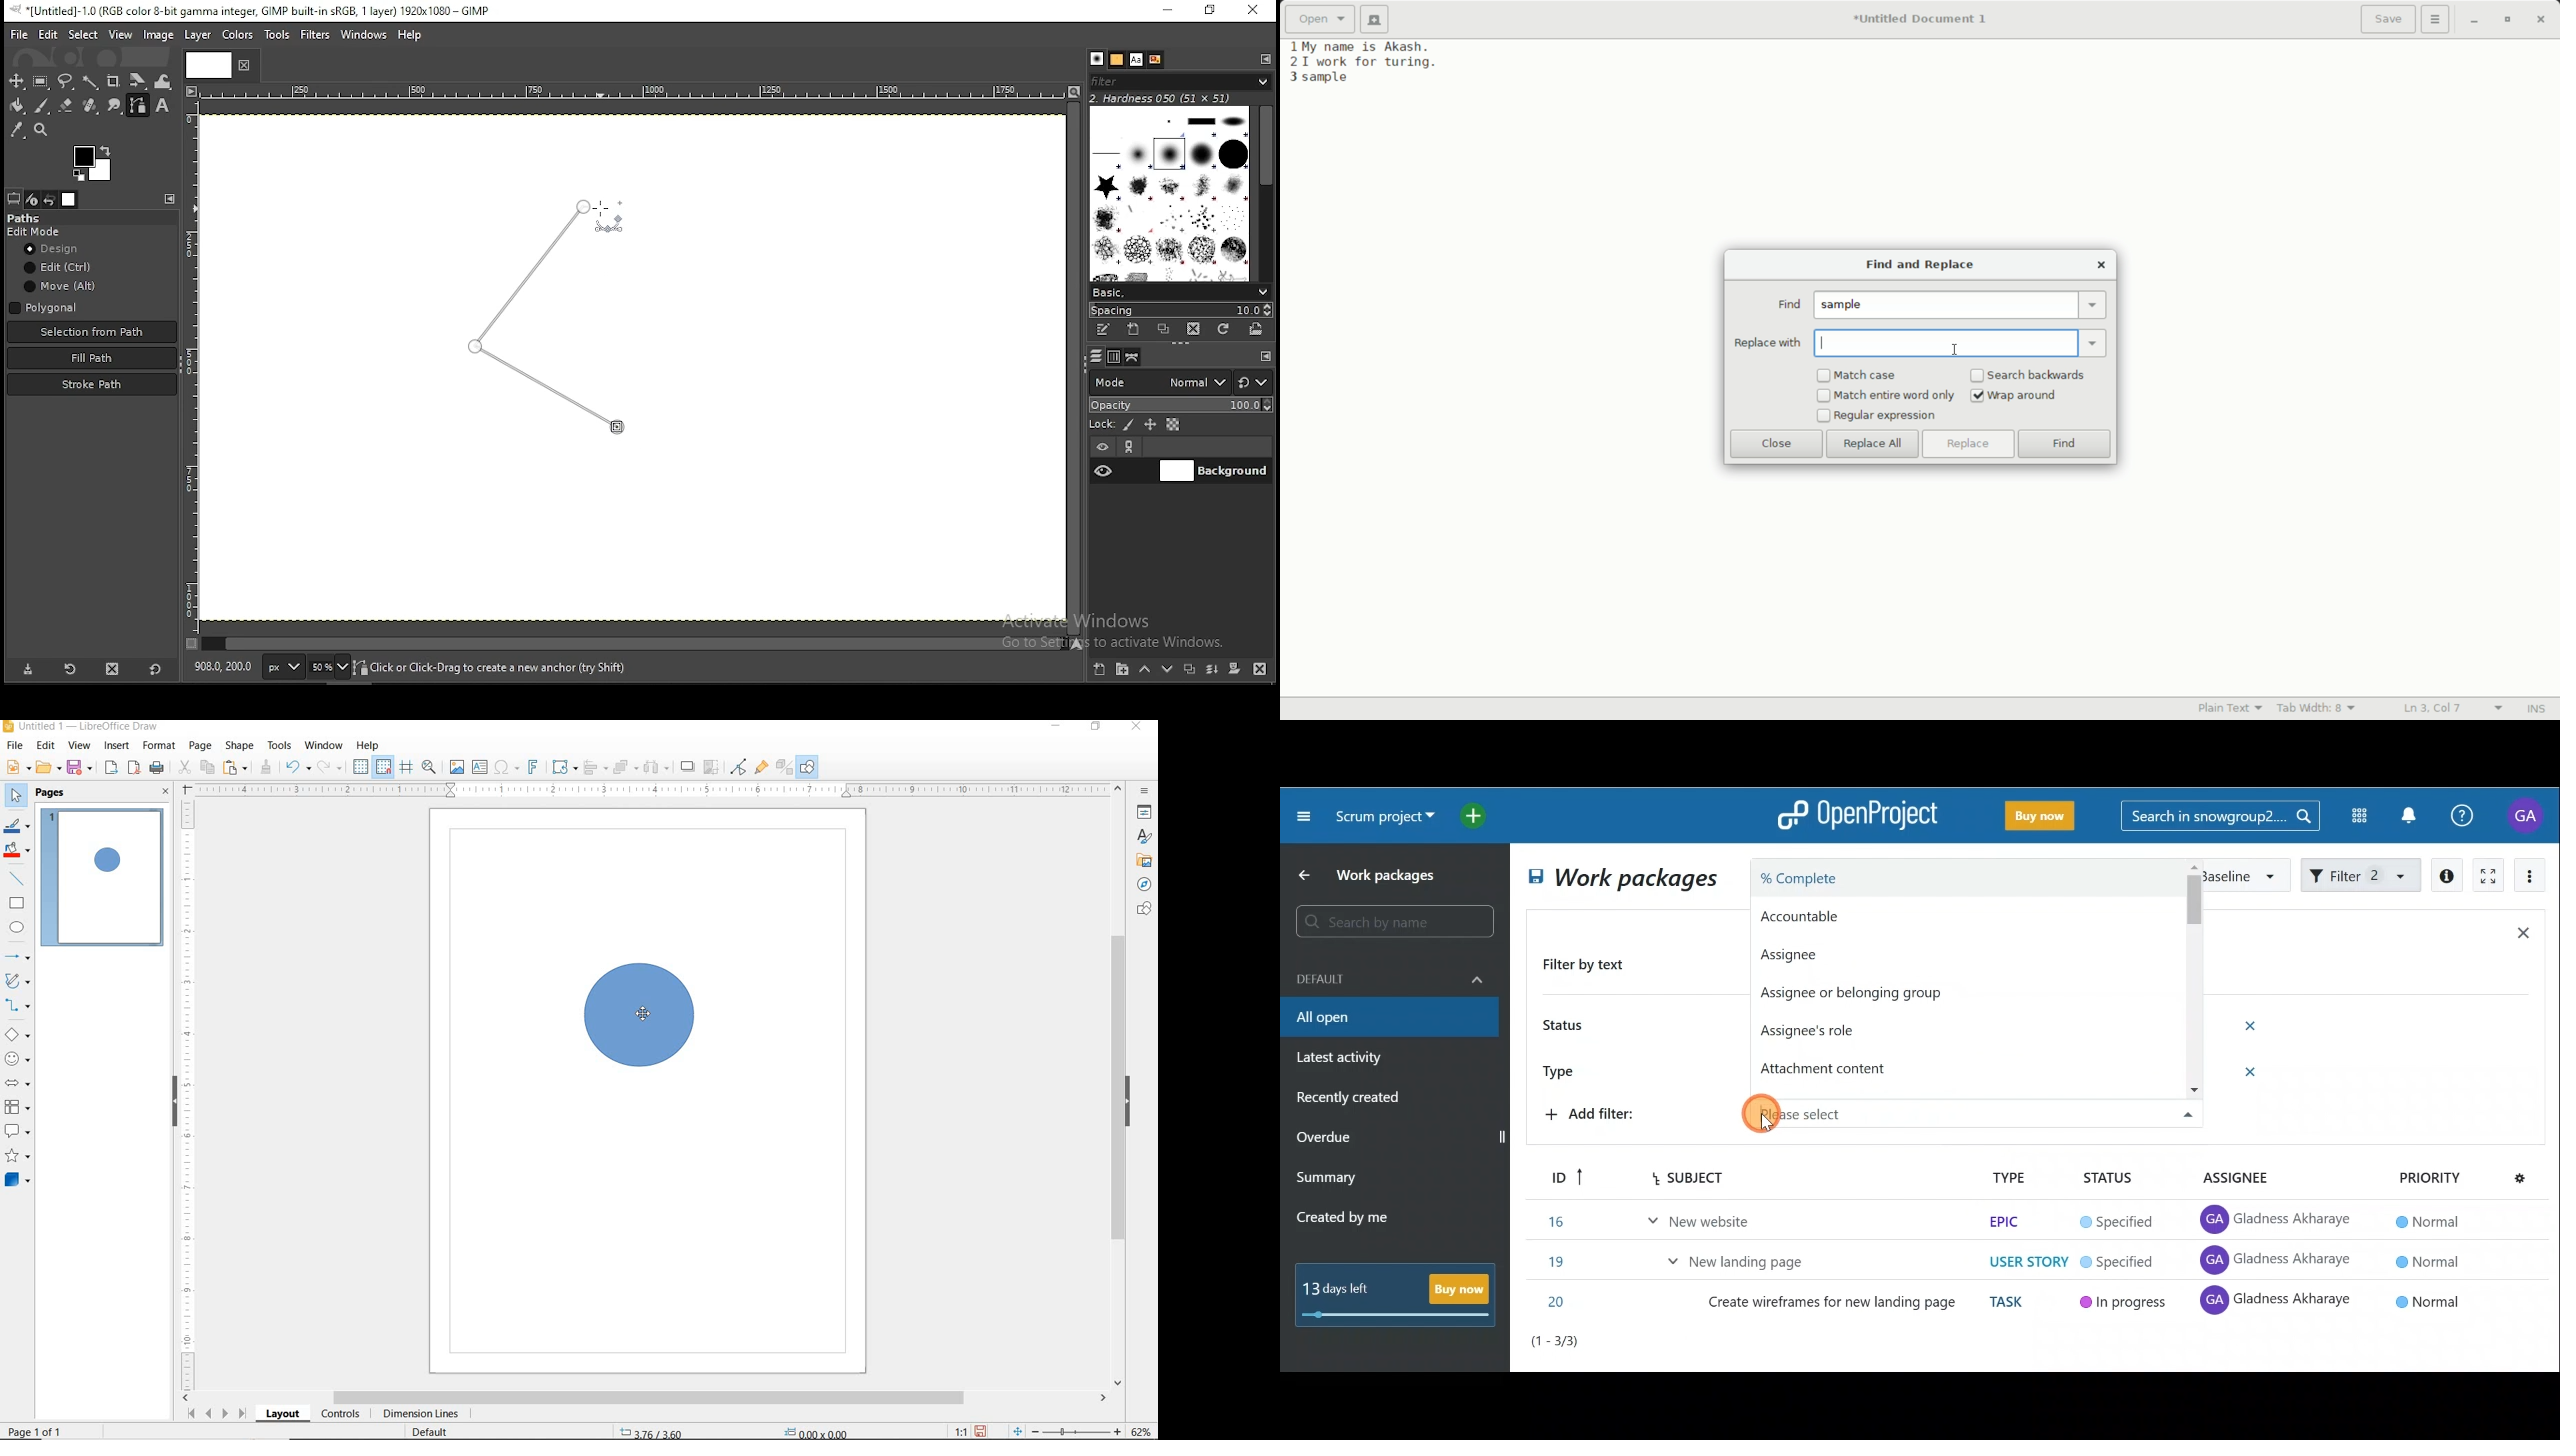 This screenshot has height=1456, width=2576. I want to click on Please select, so click(1953, 1107).